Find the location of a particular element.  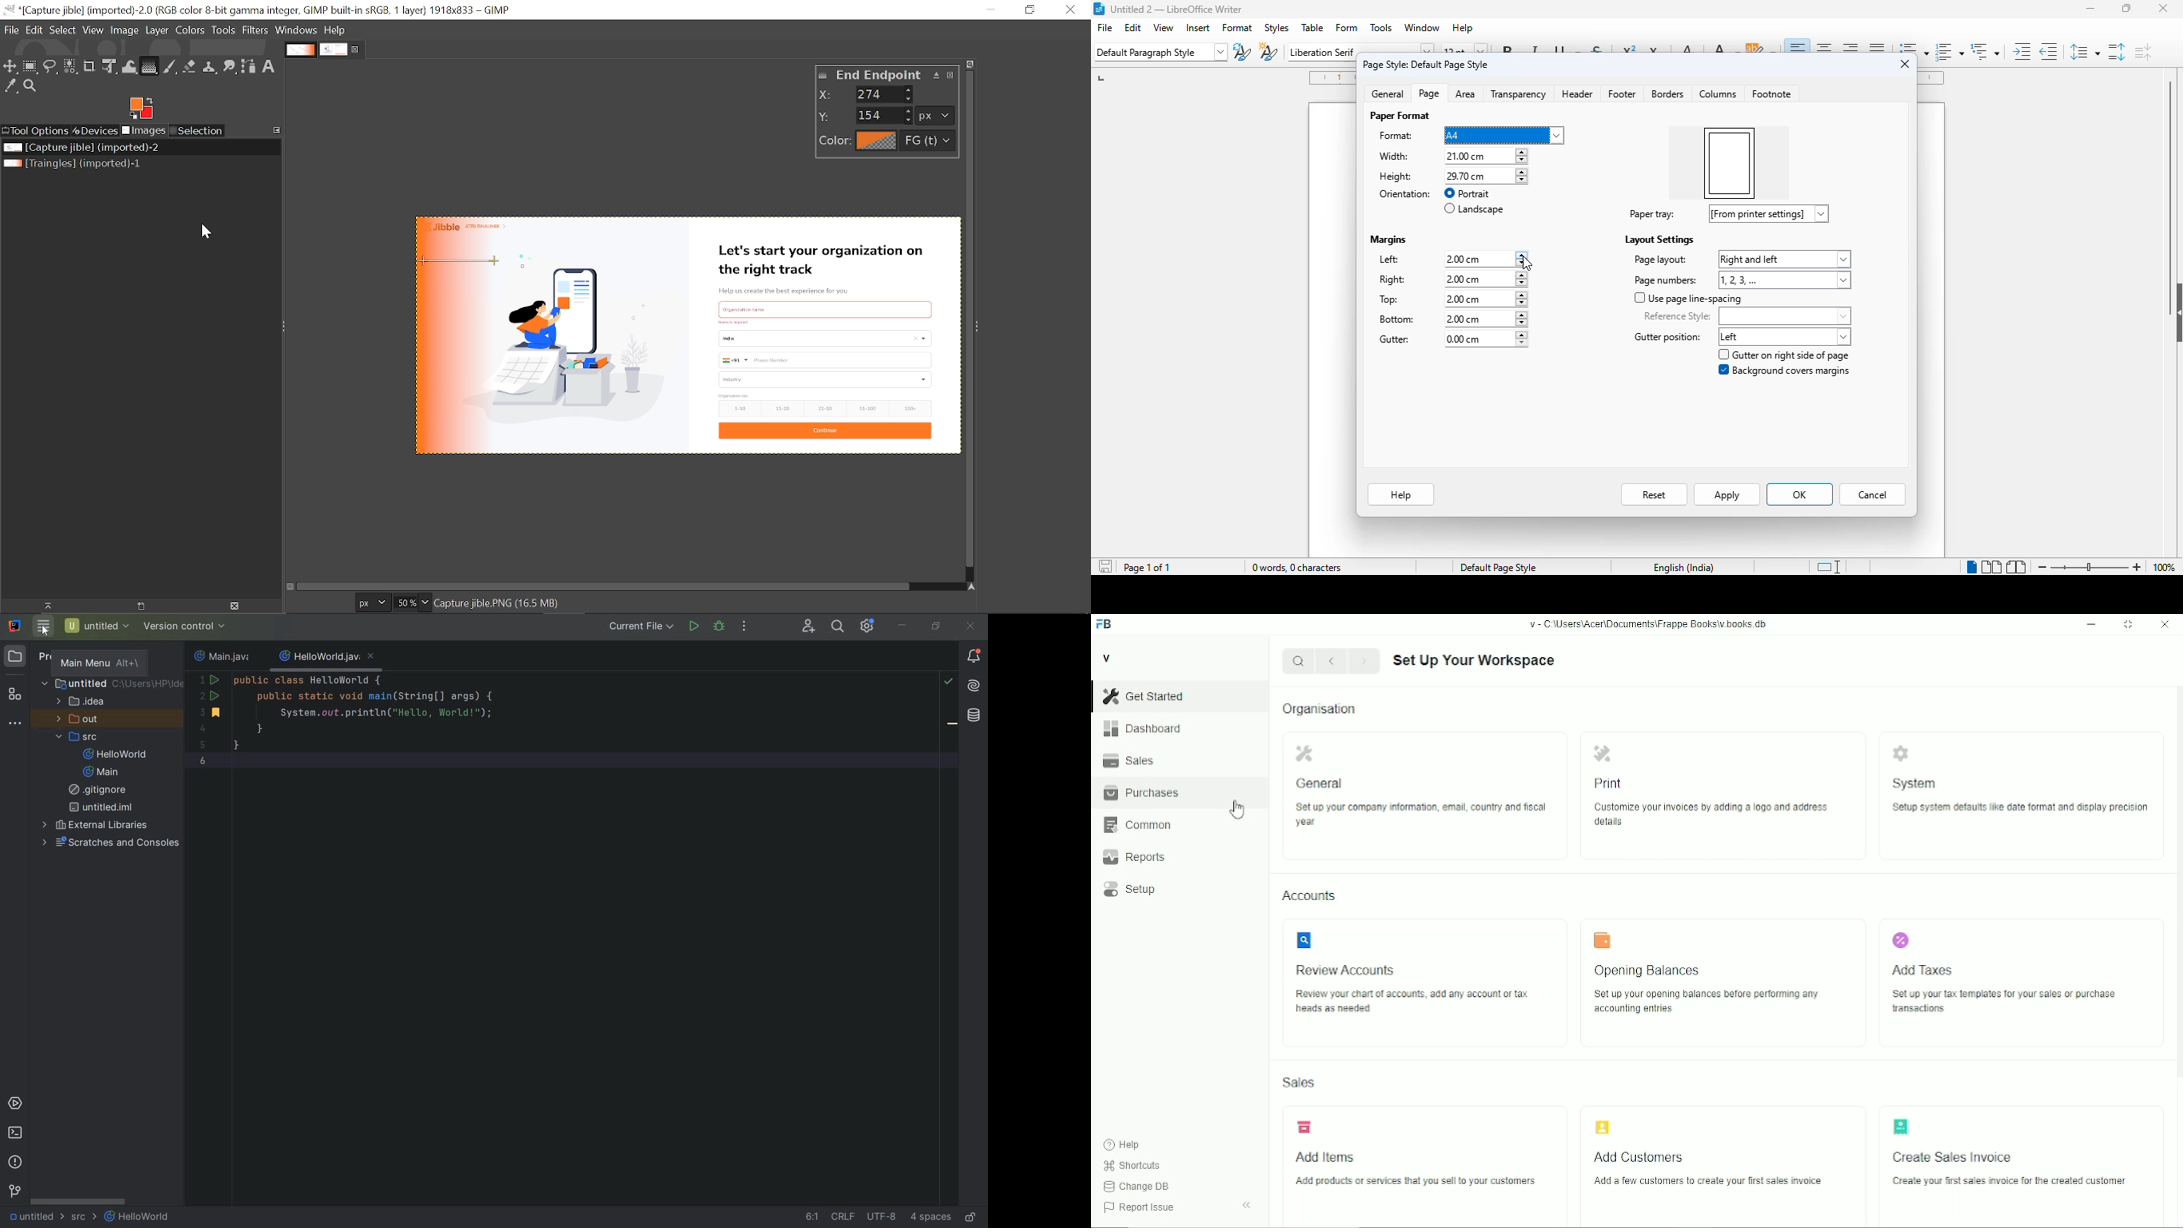

Close is located at coordinates (2165, 624).